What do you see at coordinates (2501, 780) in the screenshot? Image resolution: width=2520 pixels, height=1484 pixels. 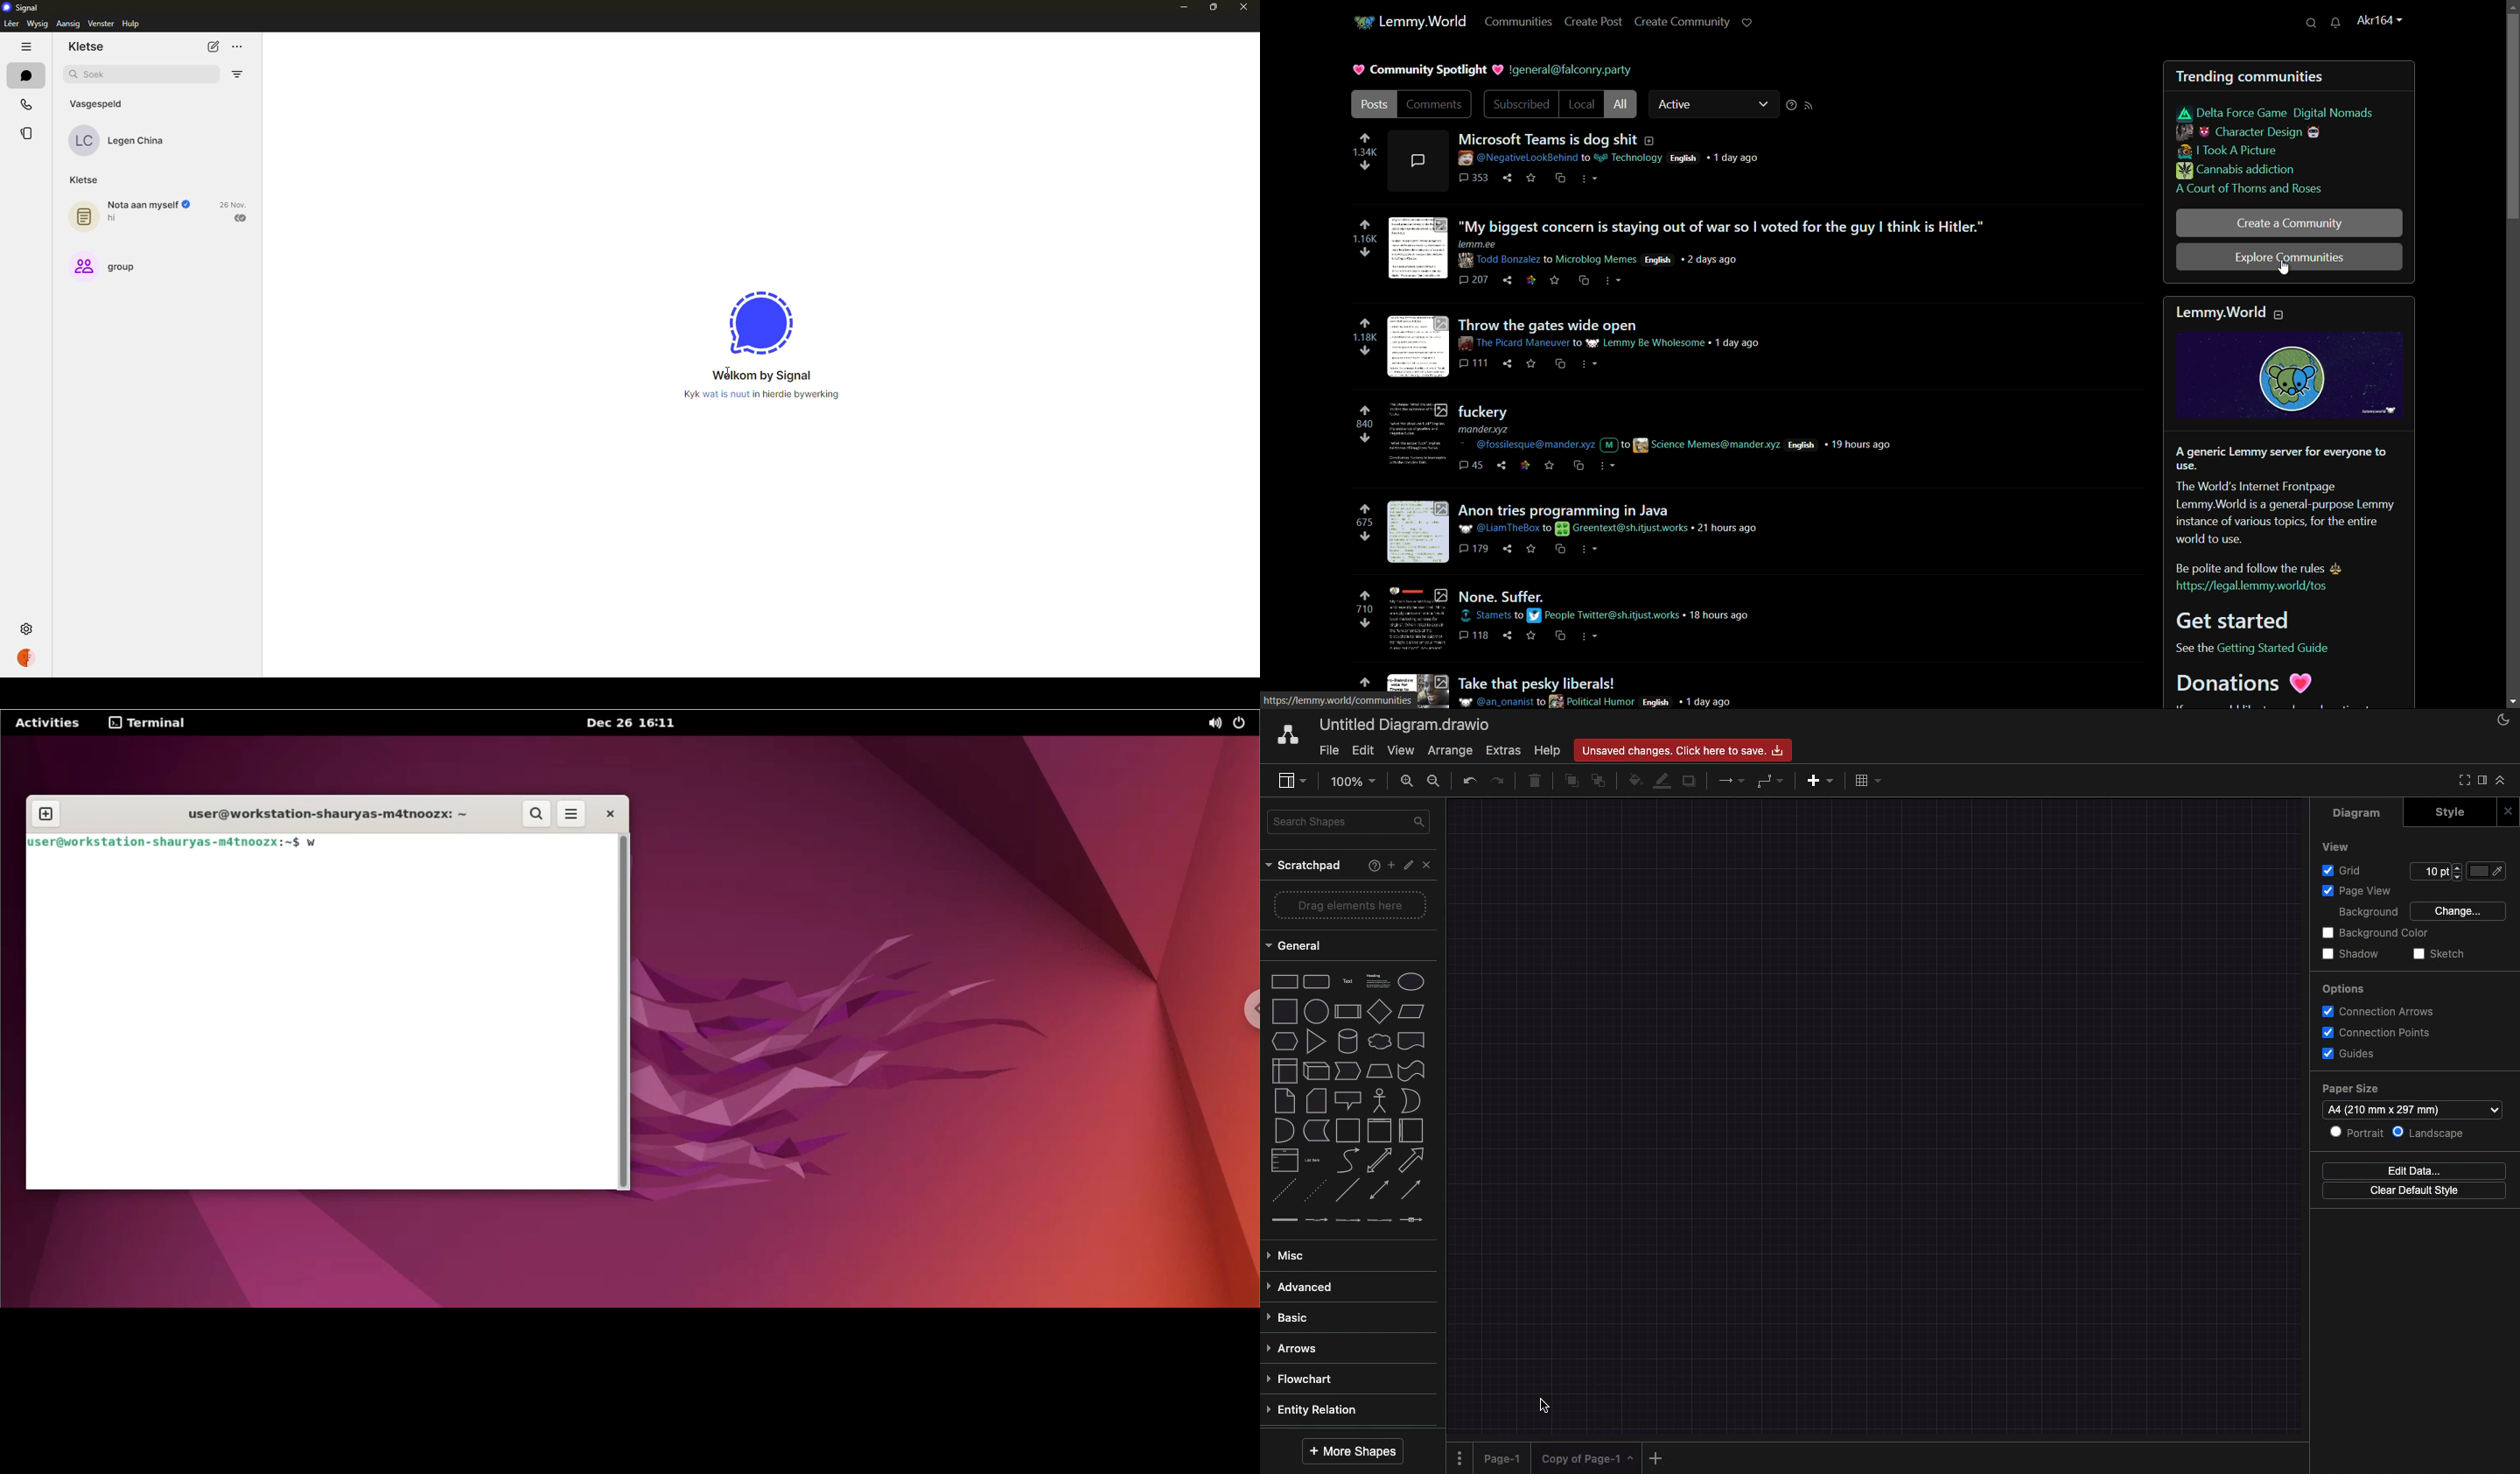 I see `collapse` at bounding box center [2501, 780].